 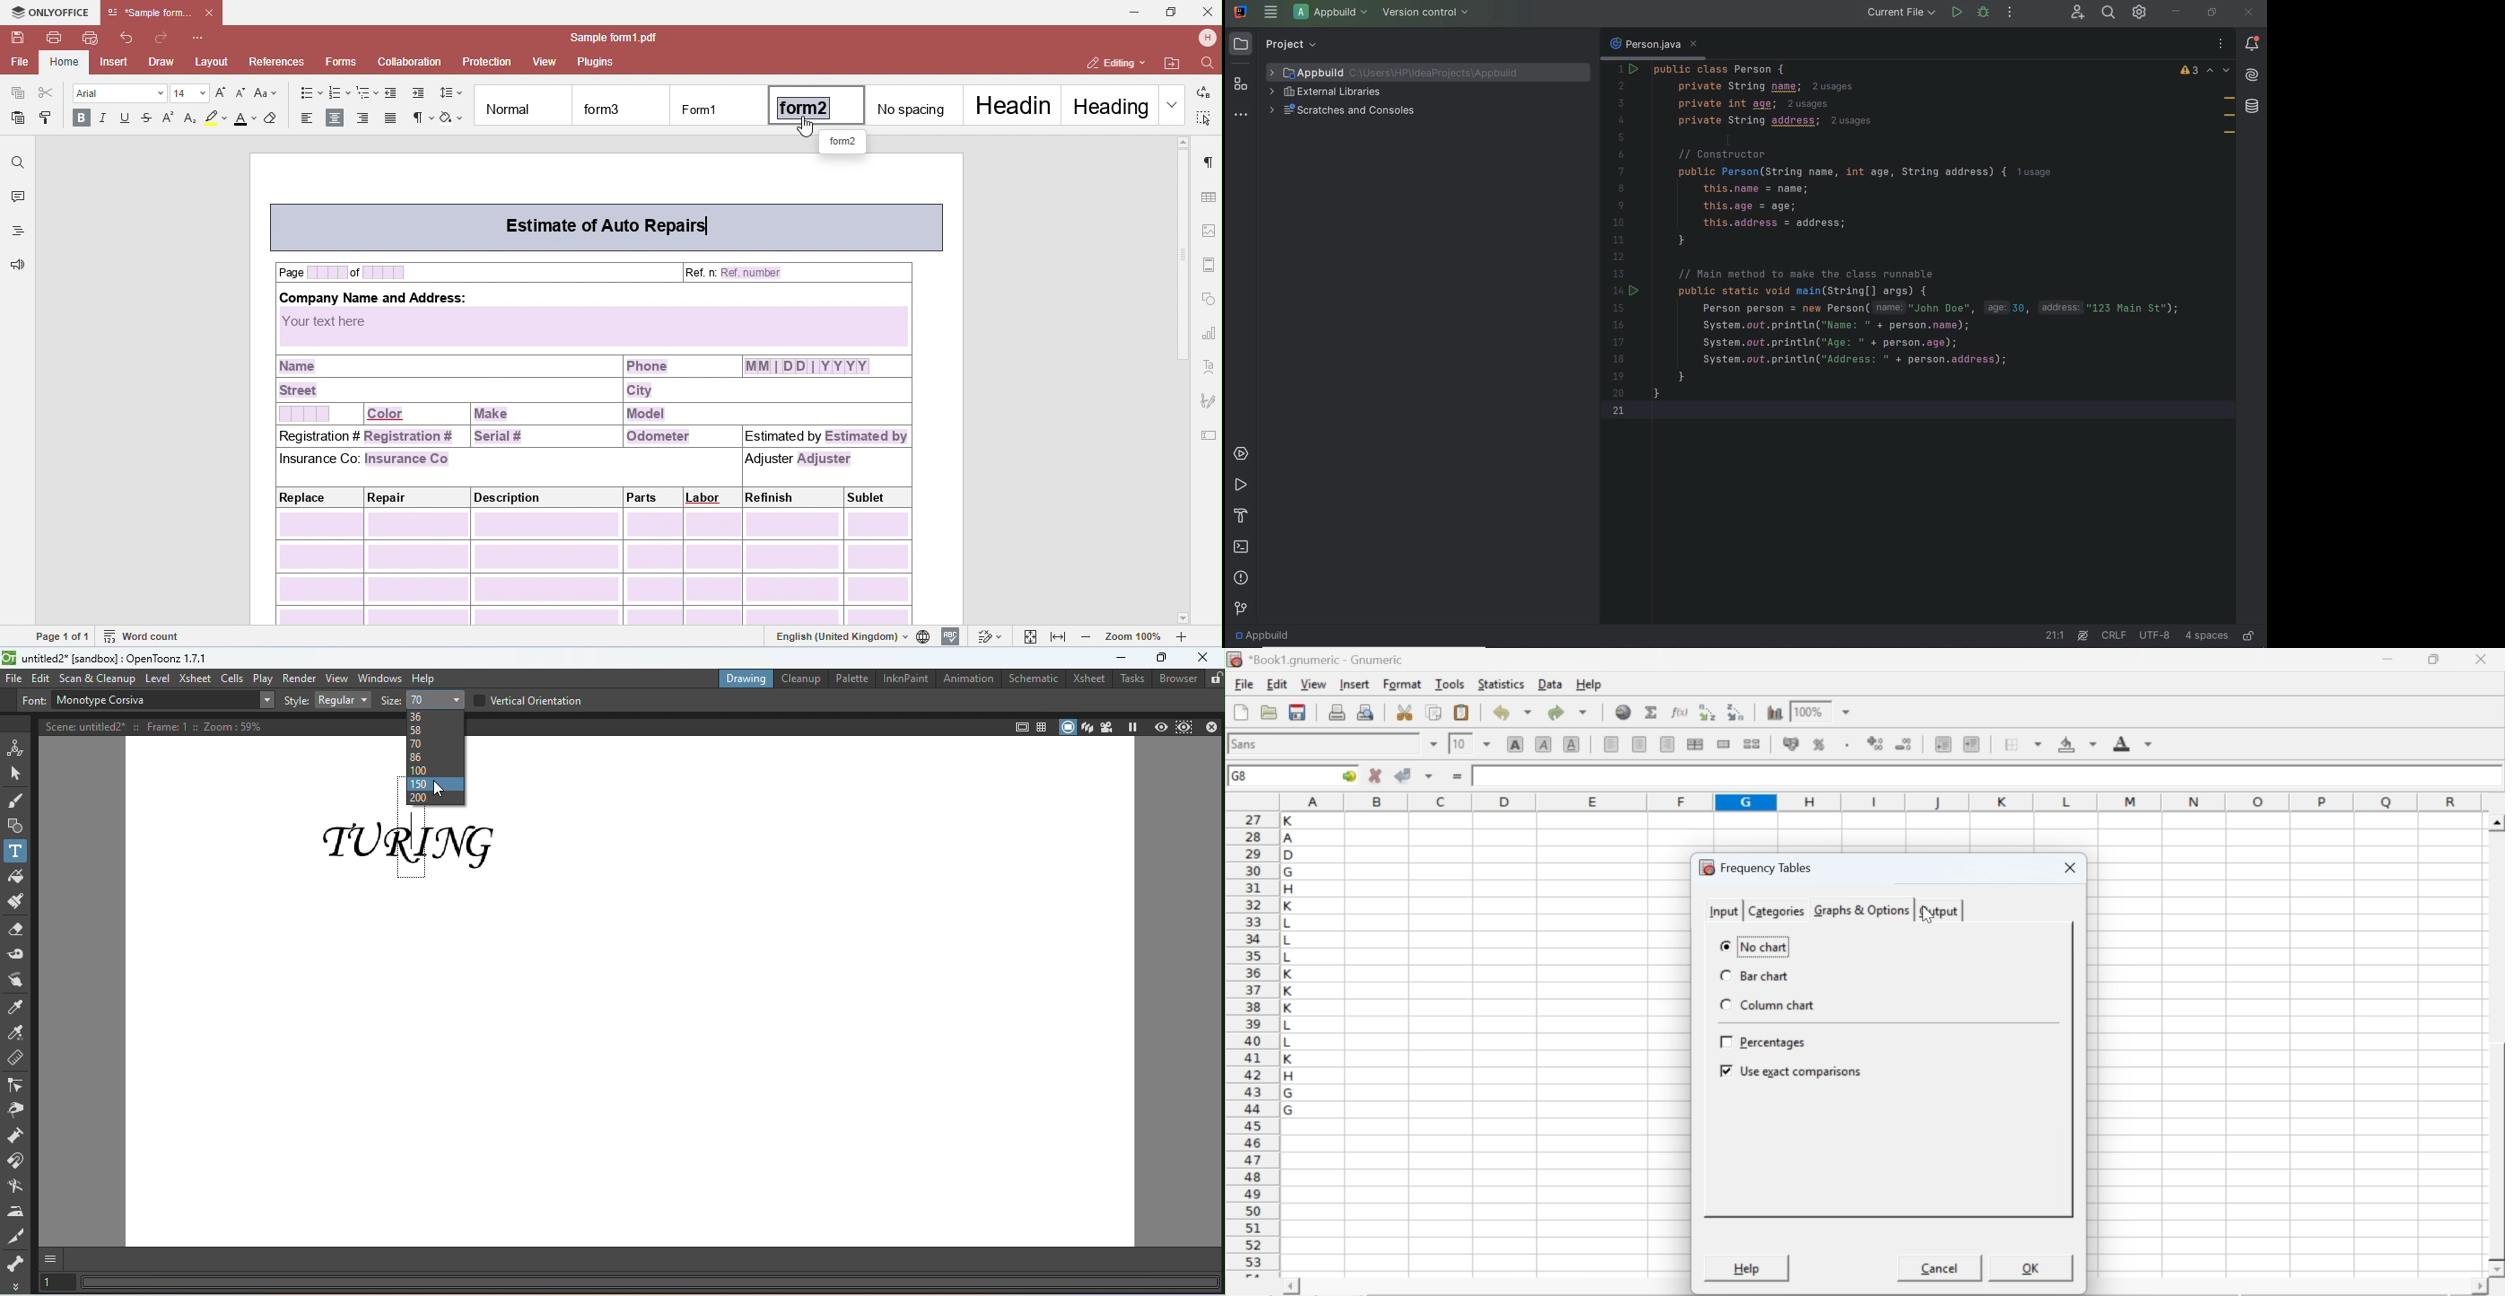 I want to click on new, so click(x=1240, y=712).